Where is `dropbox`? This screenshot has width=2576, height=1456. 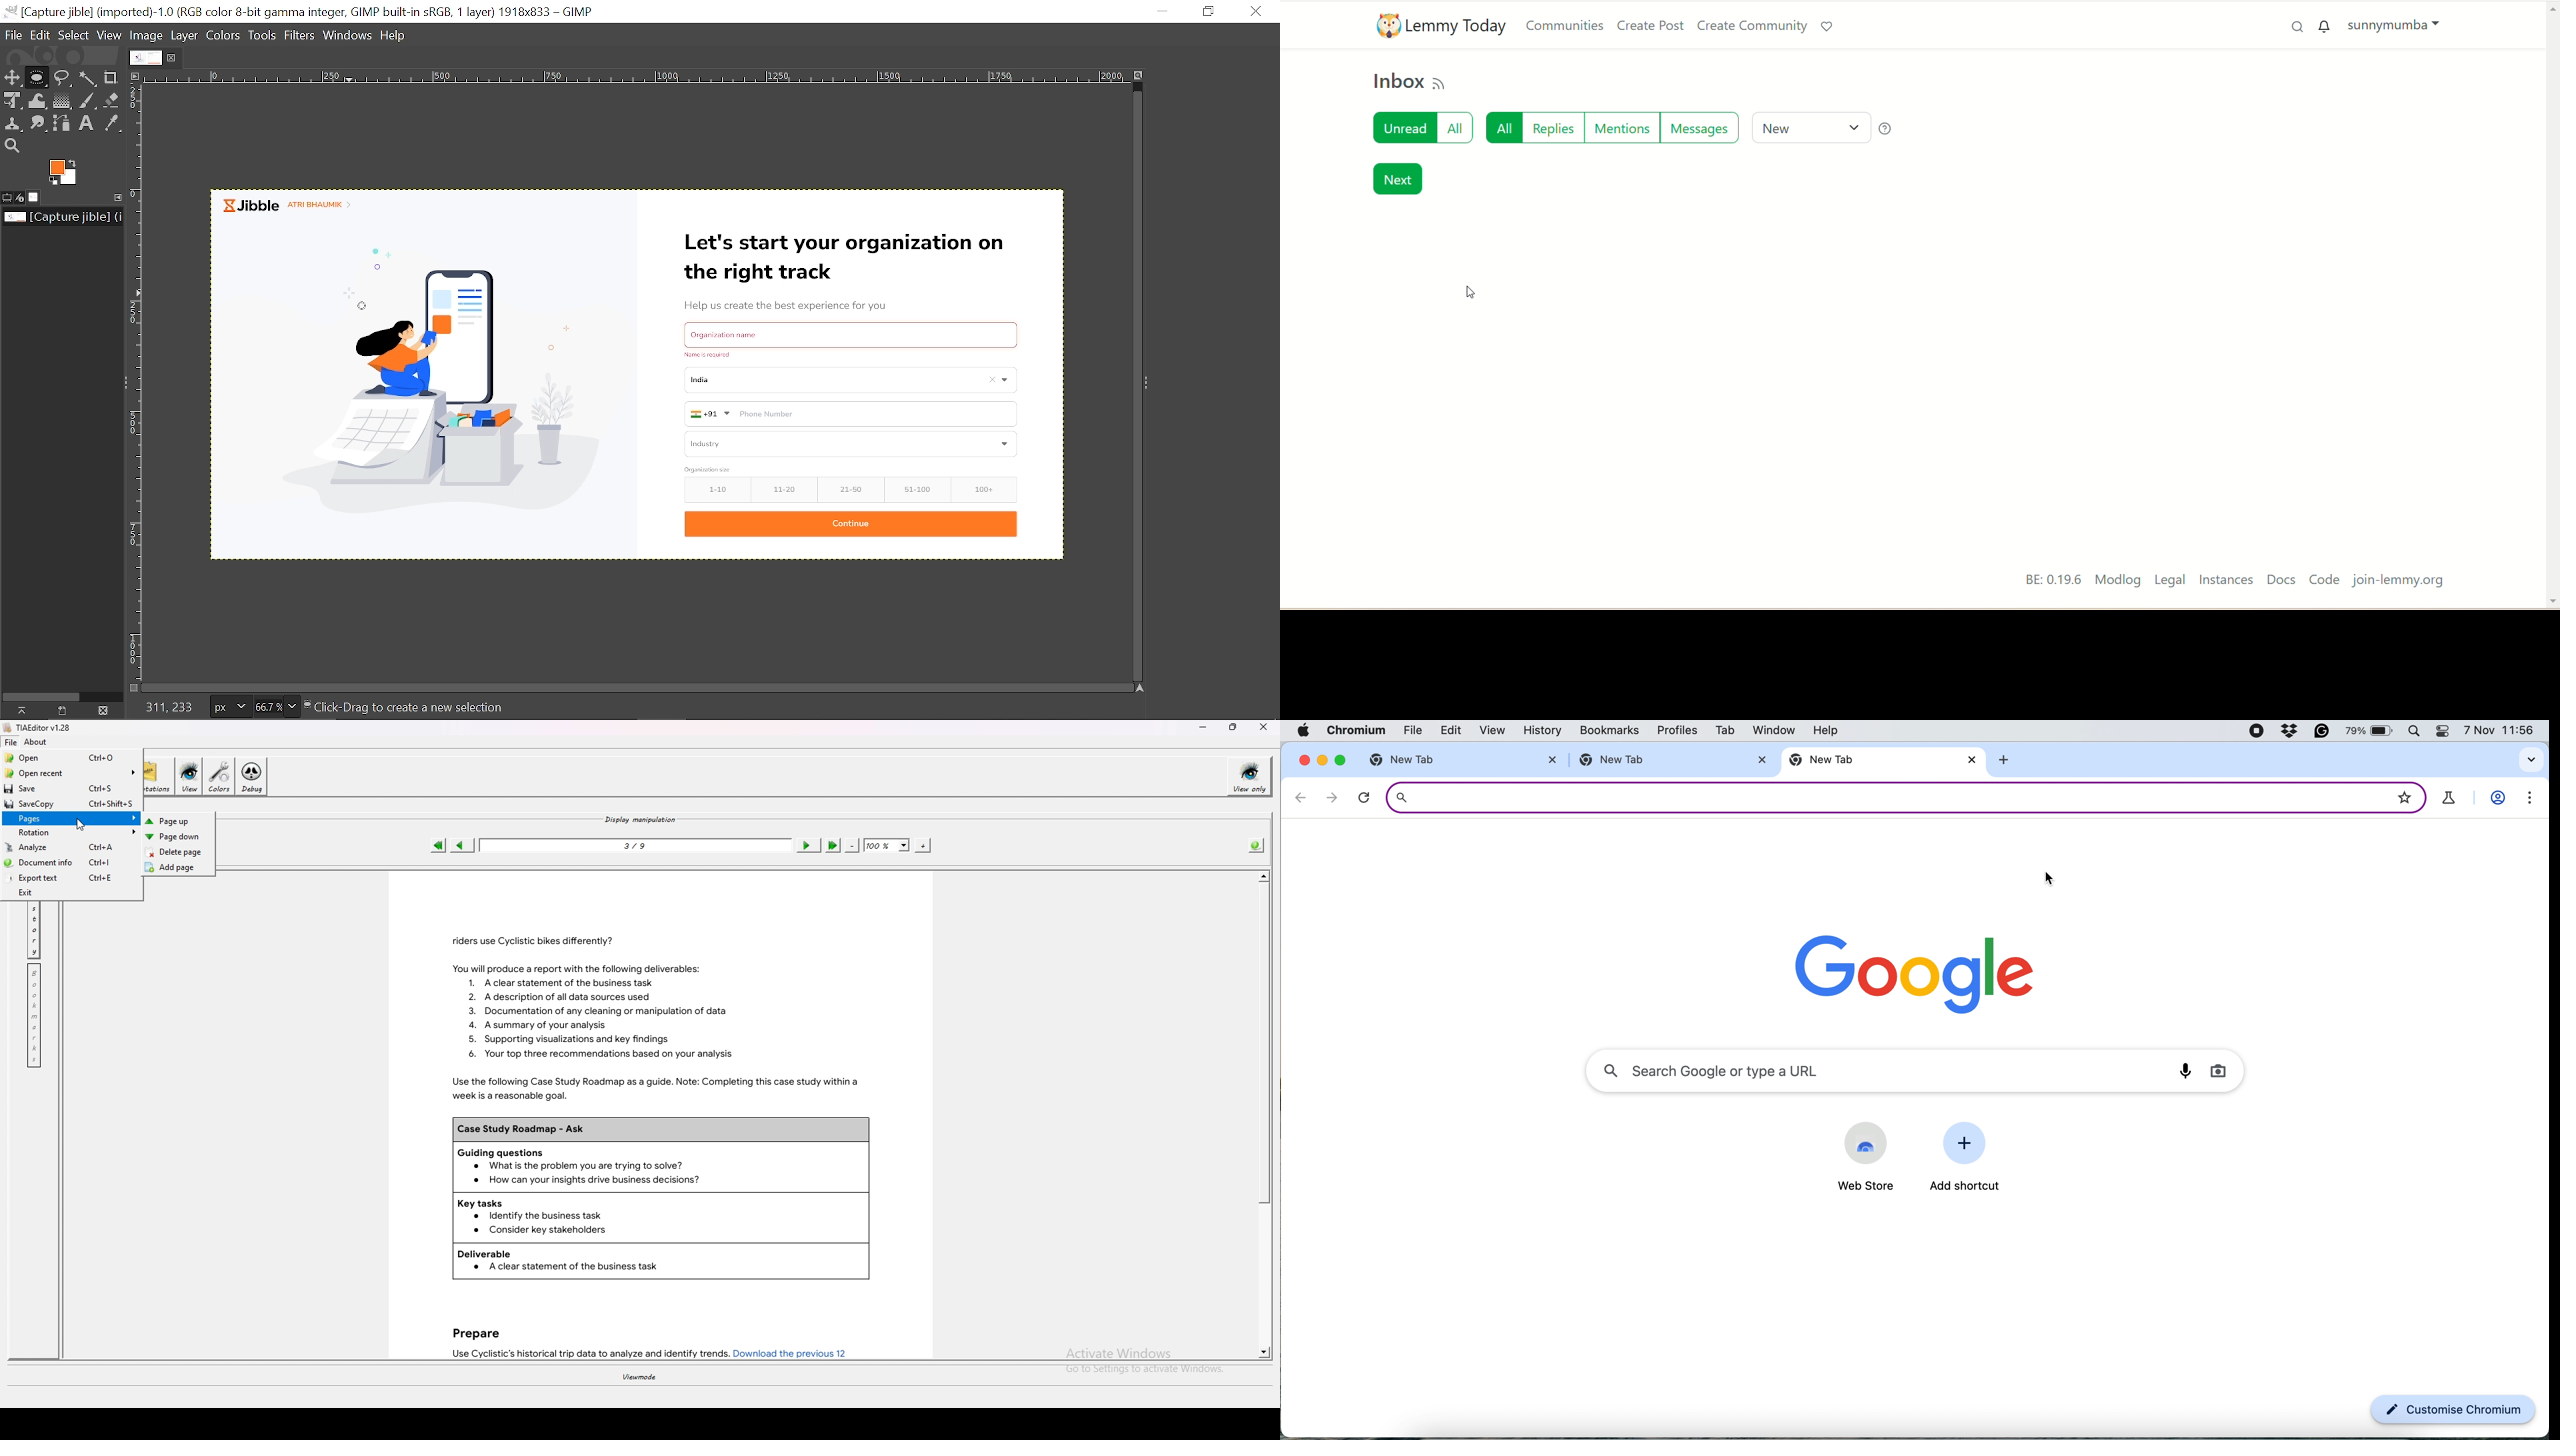 dropbox is located at coordinates (2290, 731).